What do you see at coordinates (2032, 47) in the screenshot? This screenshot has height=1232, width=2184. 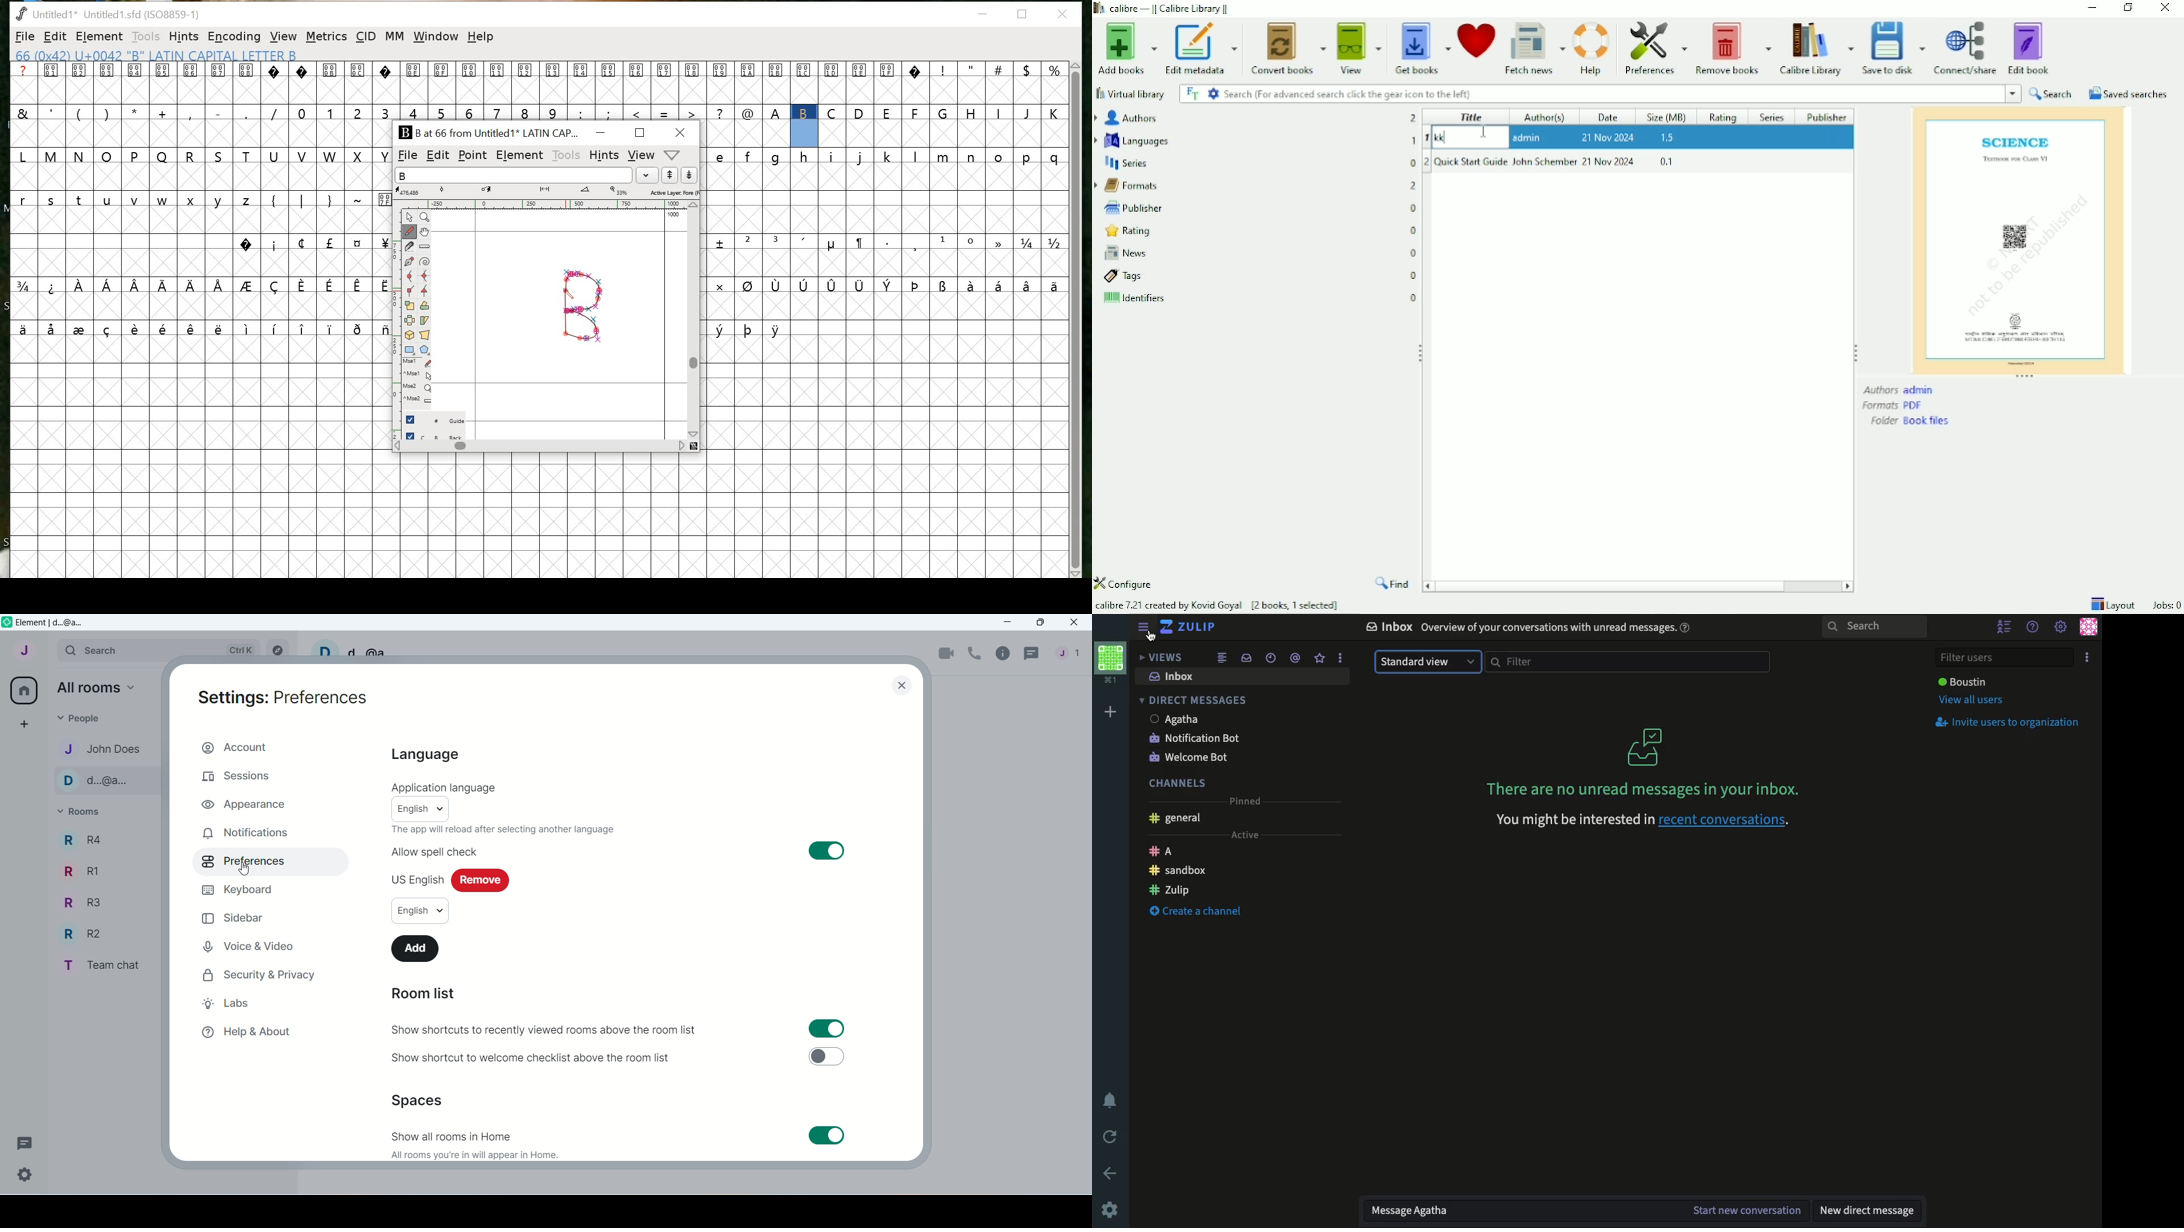 I see `Edit book` at bounding box center [2032, 47].